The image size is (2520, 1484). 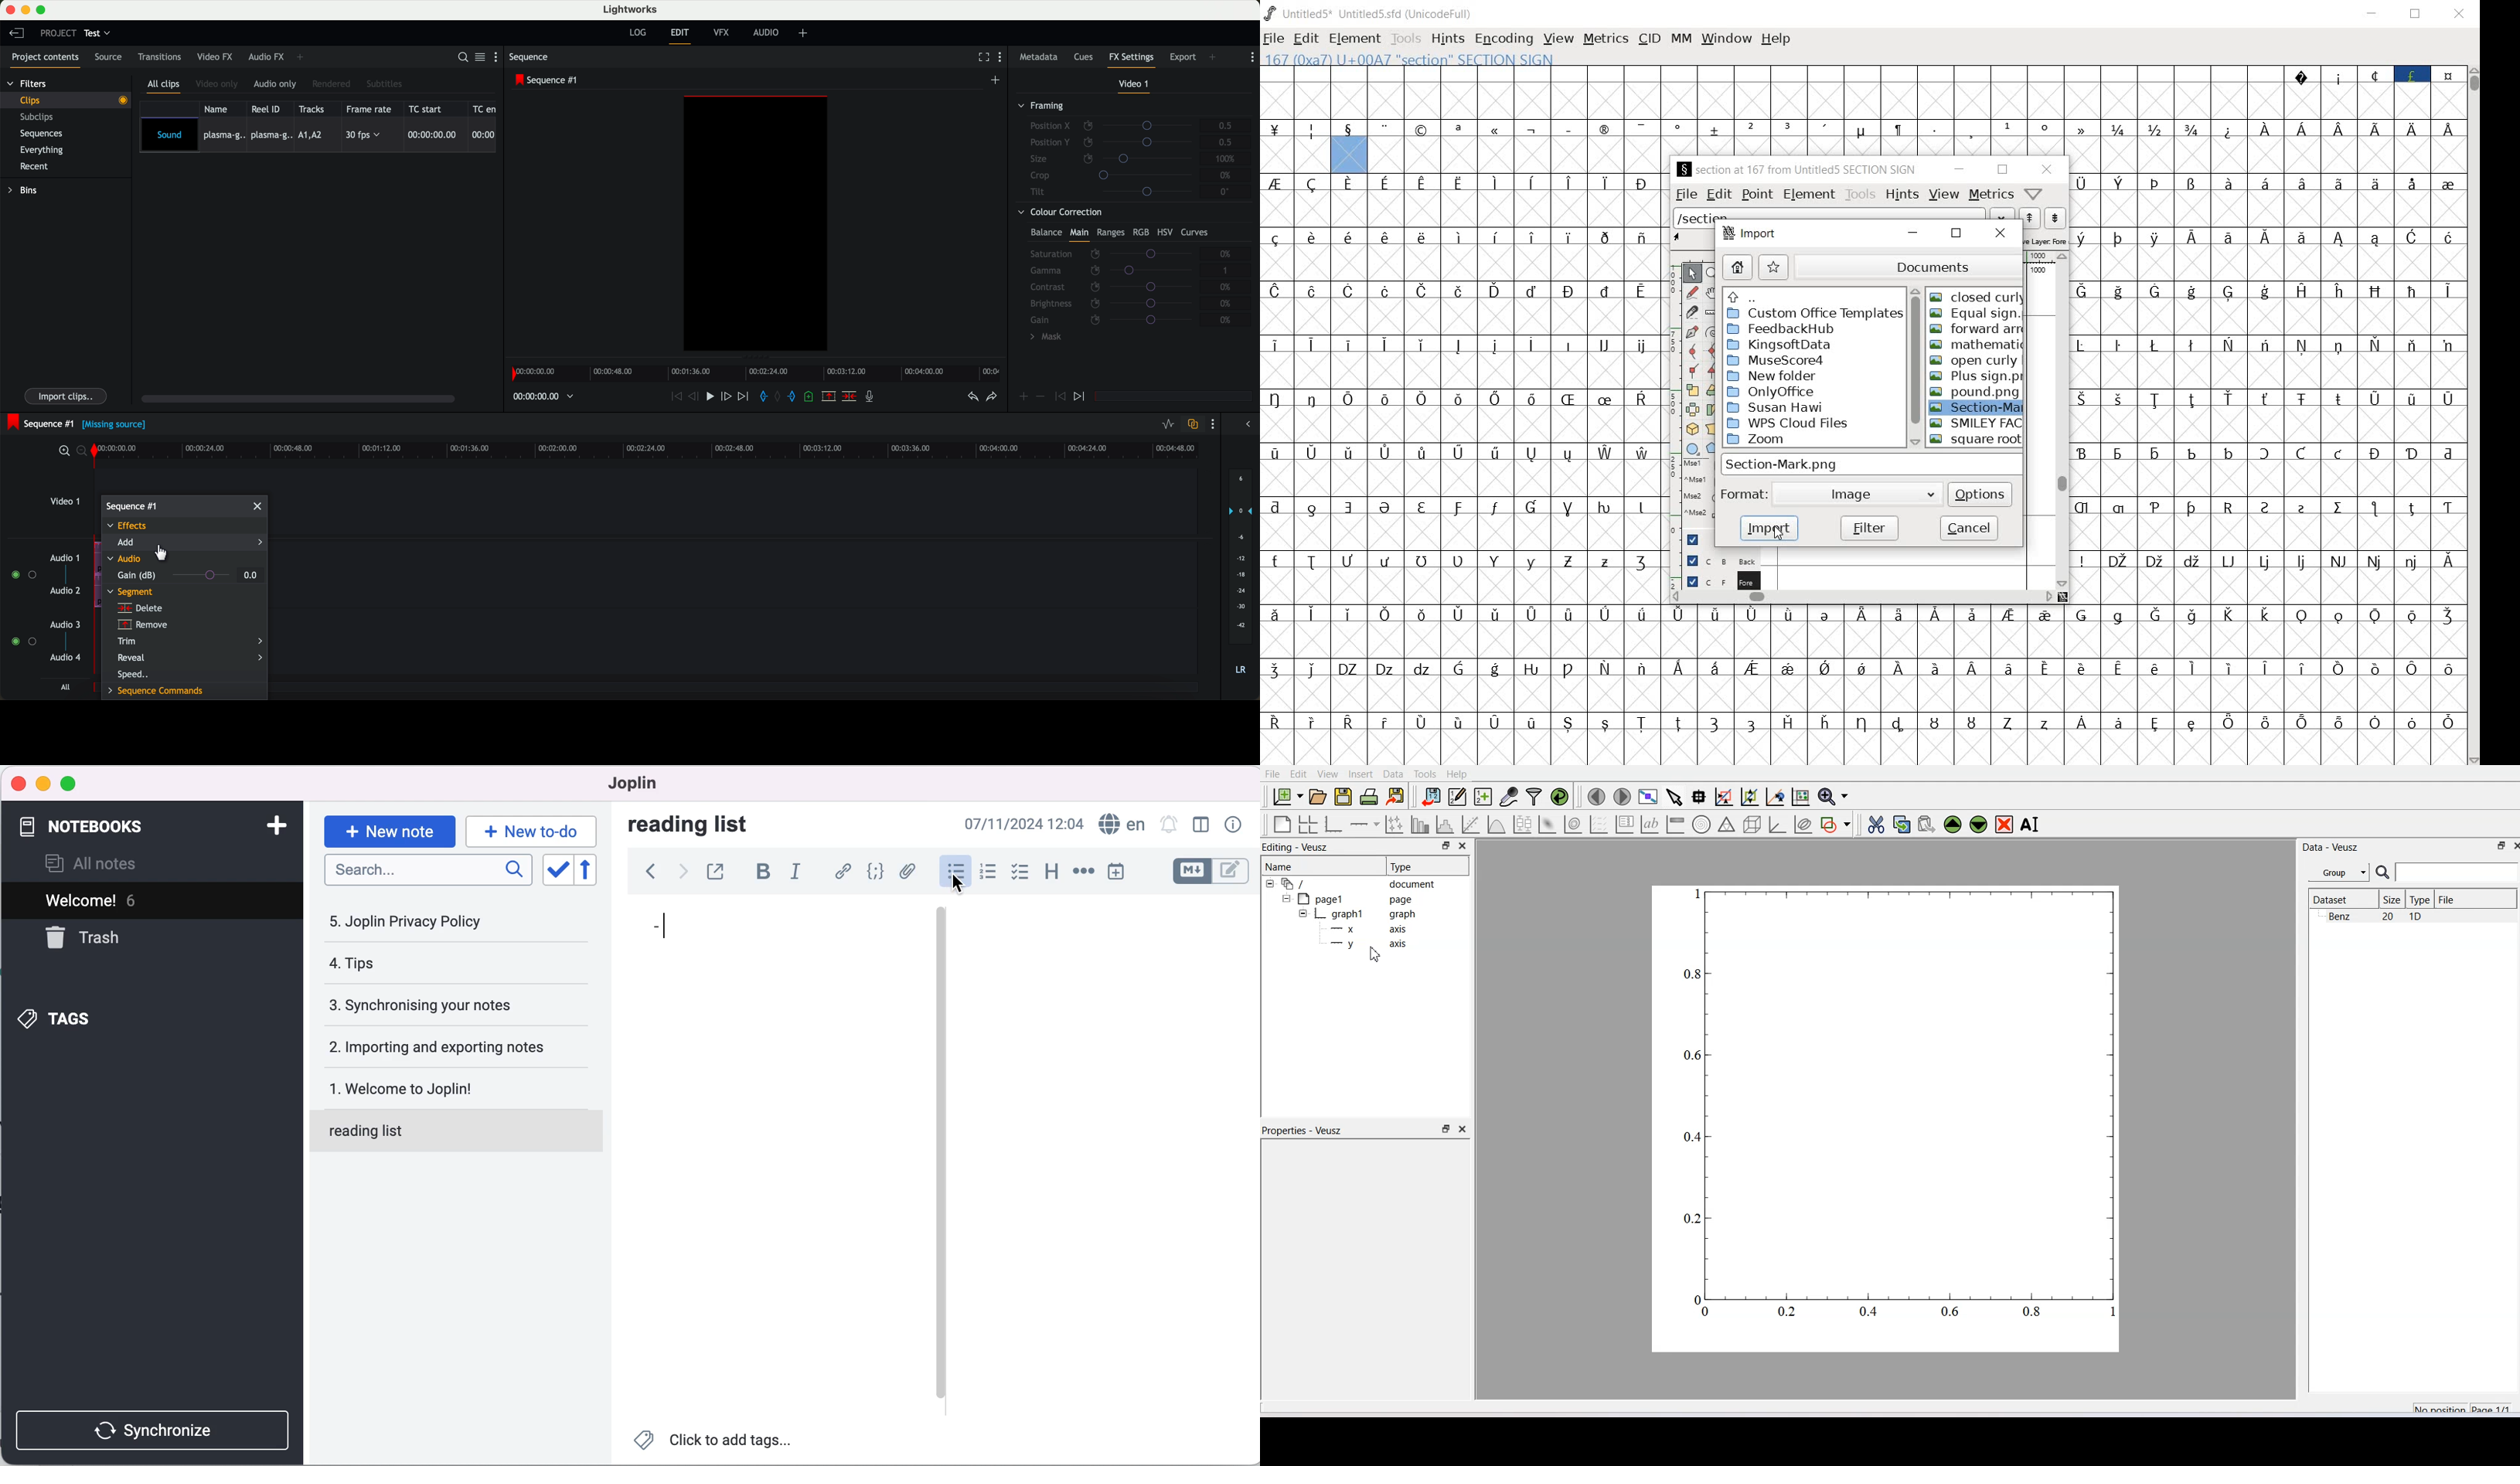 I want to click on set alarm, so click(x=1168, y=825).